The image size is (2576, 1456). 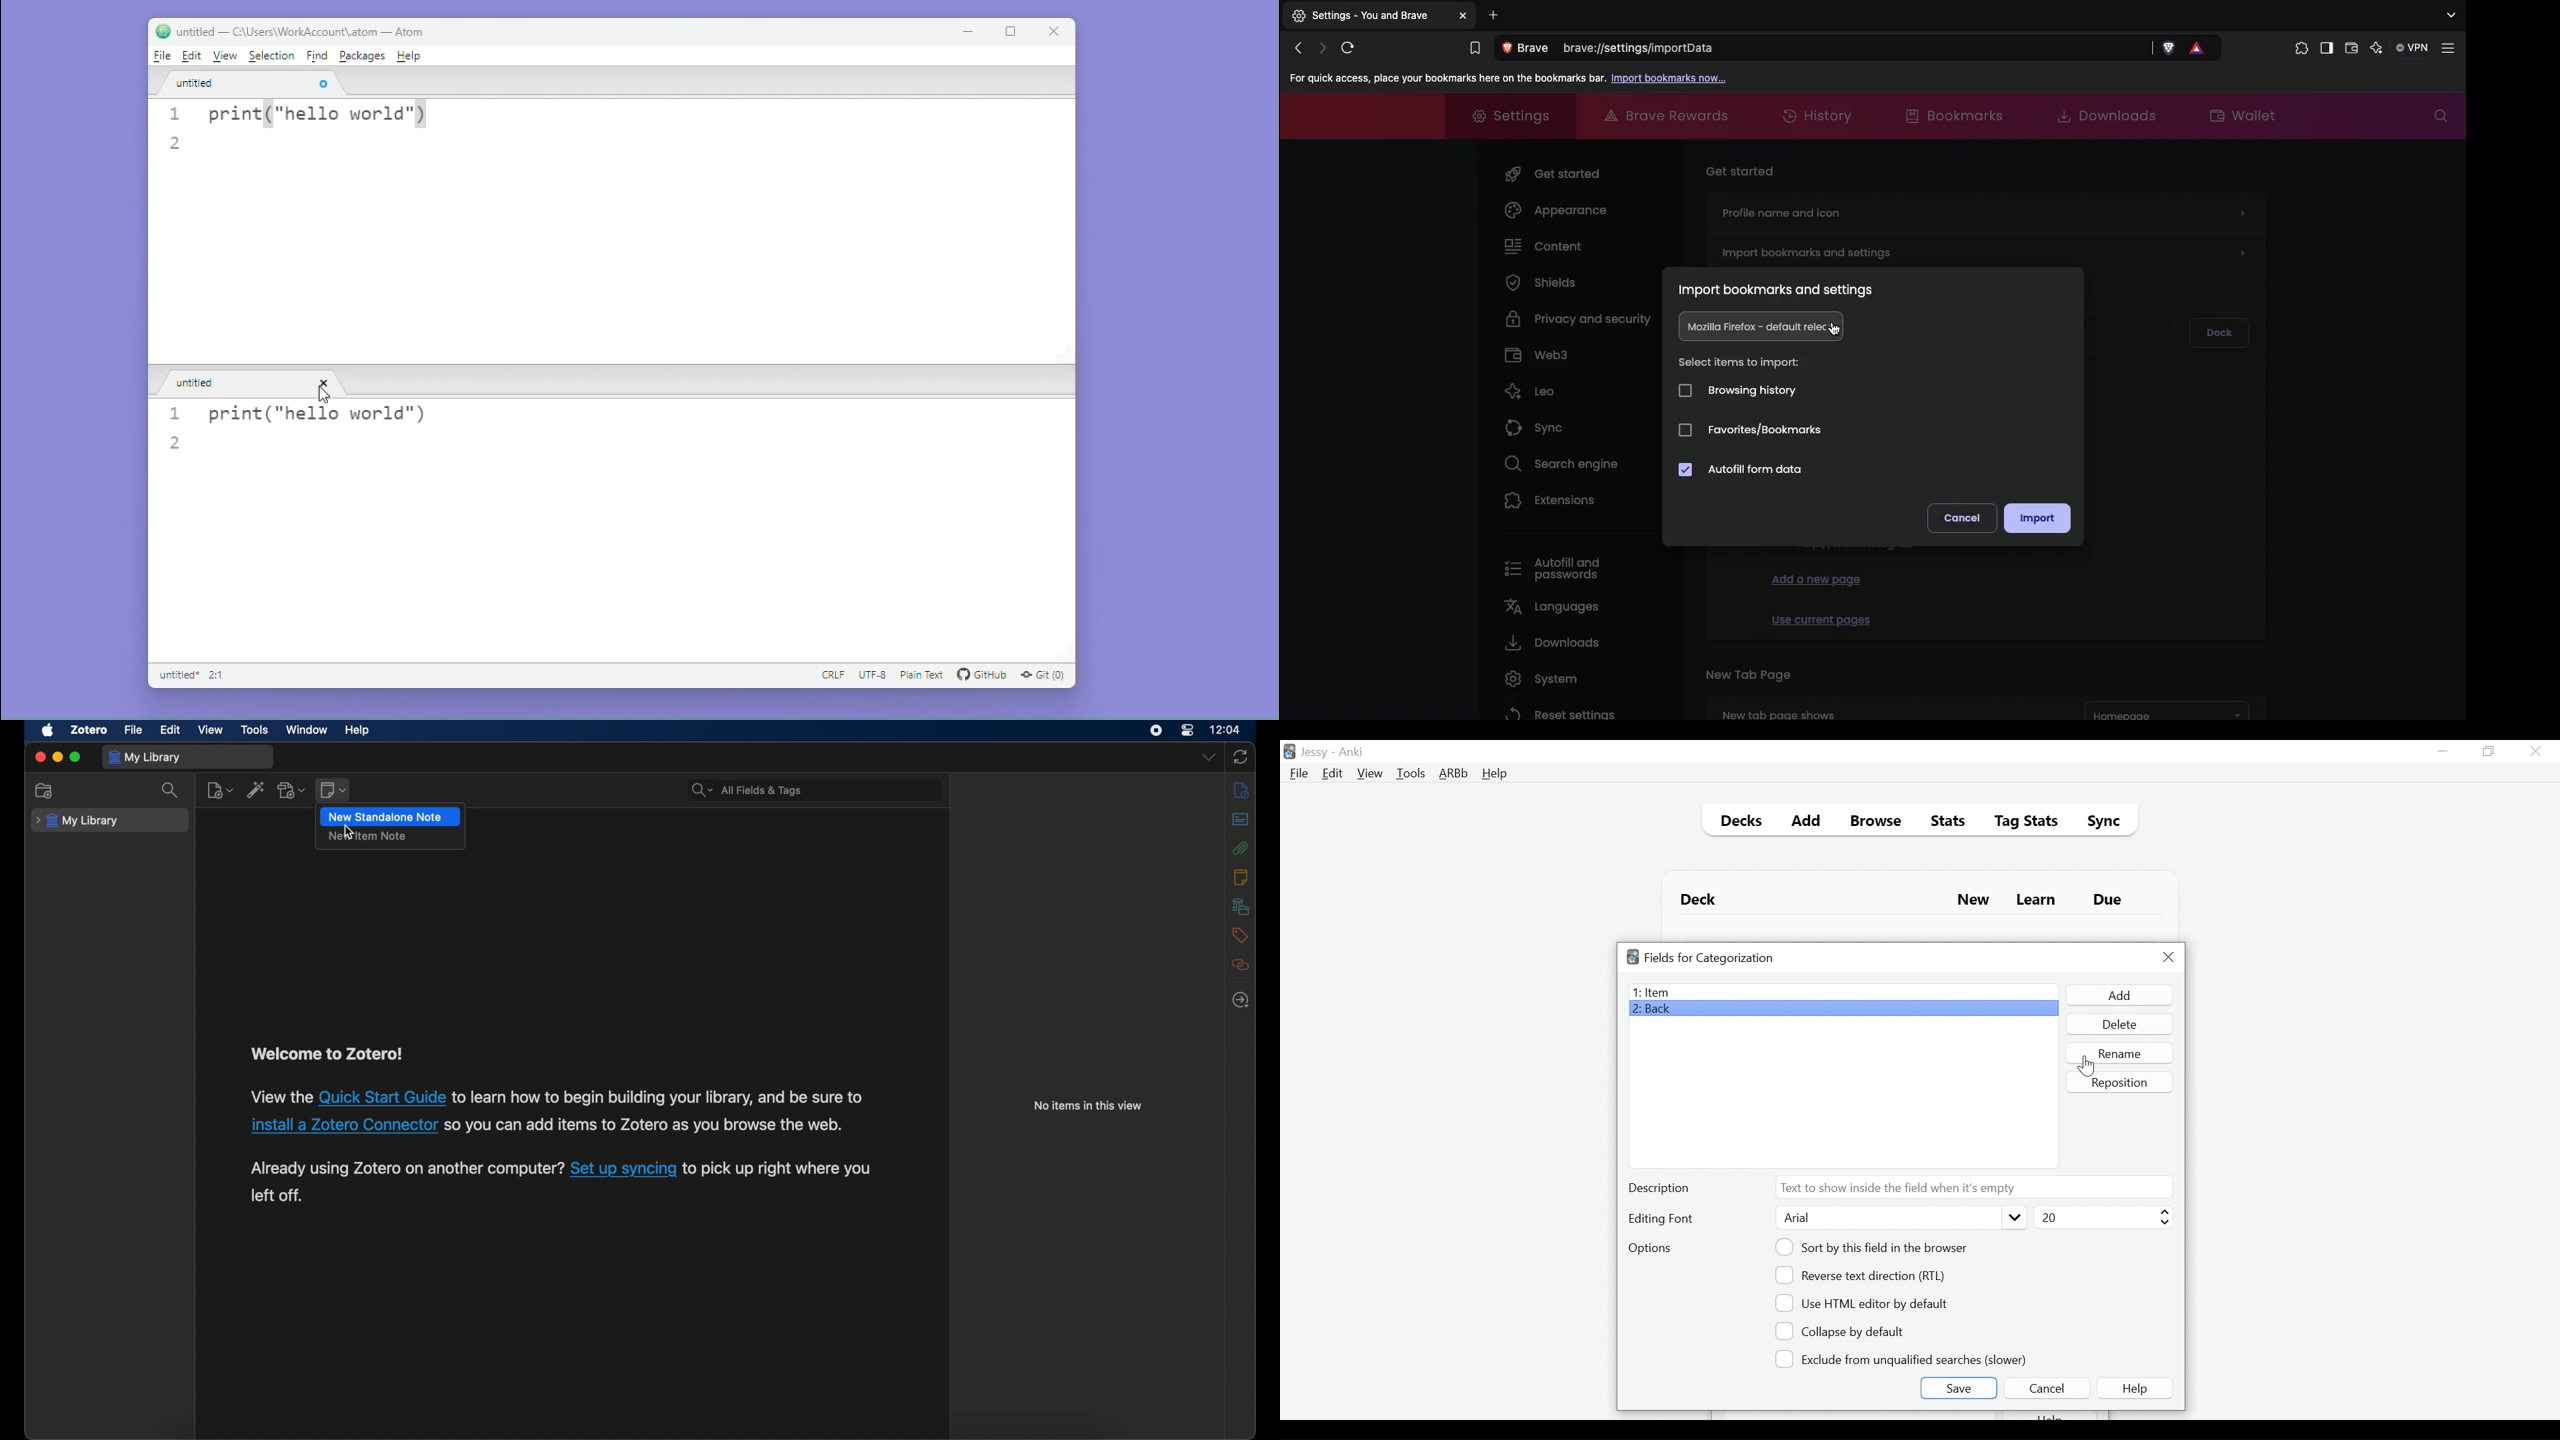 What do you see at coordinates (749, 790) in the screenshot?
I see `search` at bounding box center [749, 790].